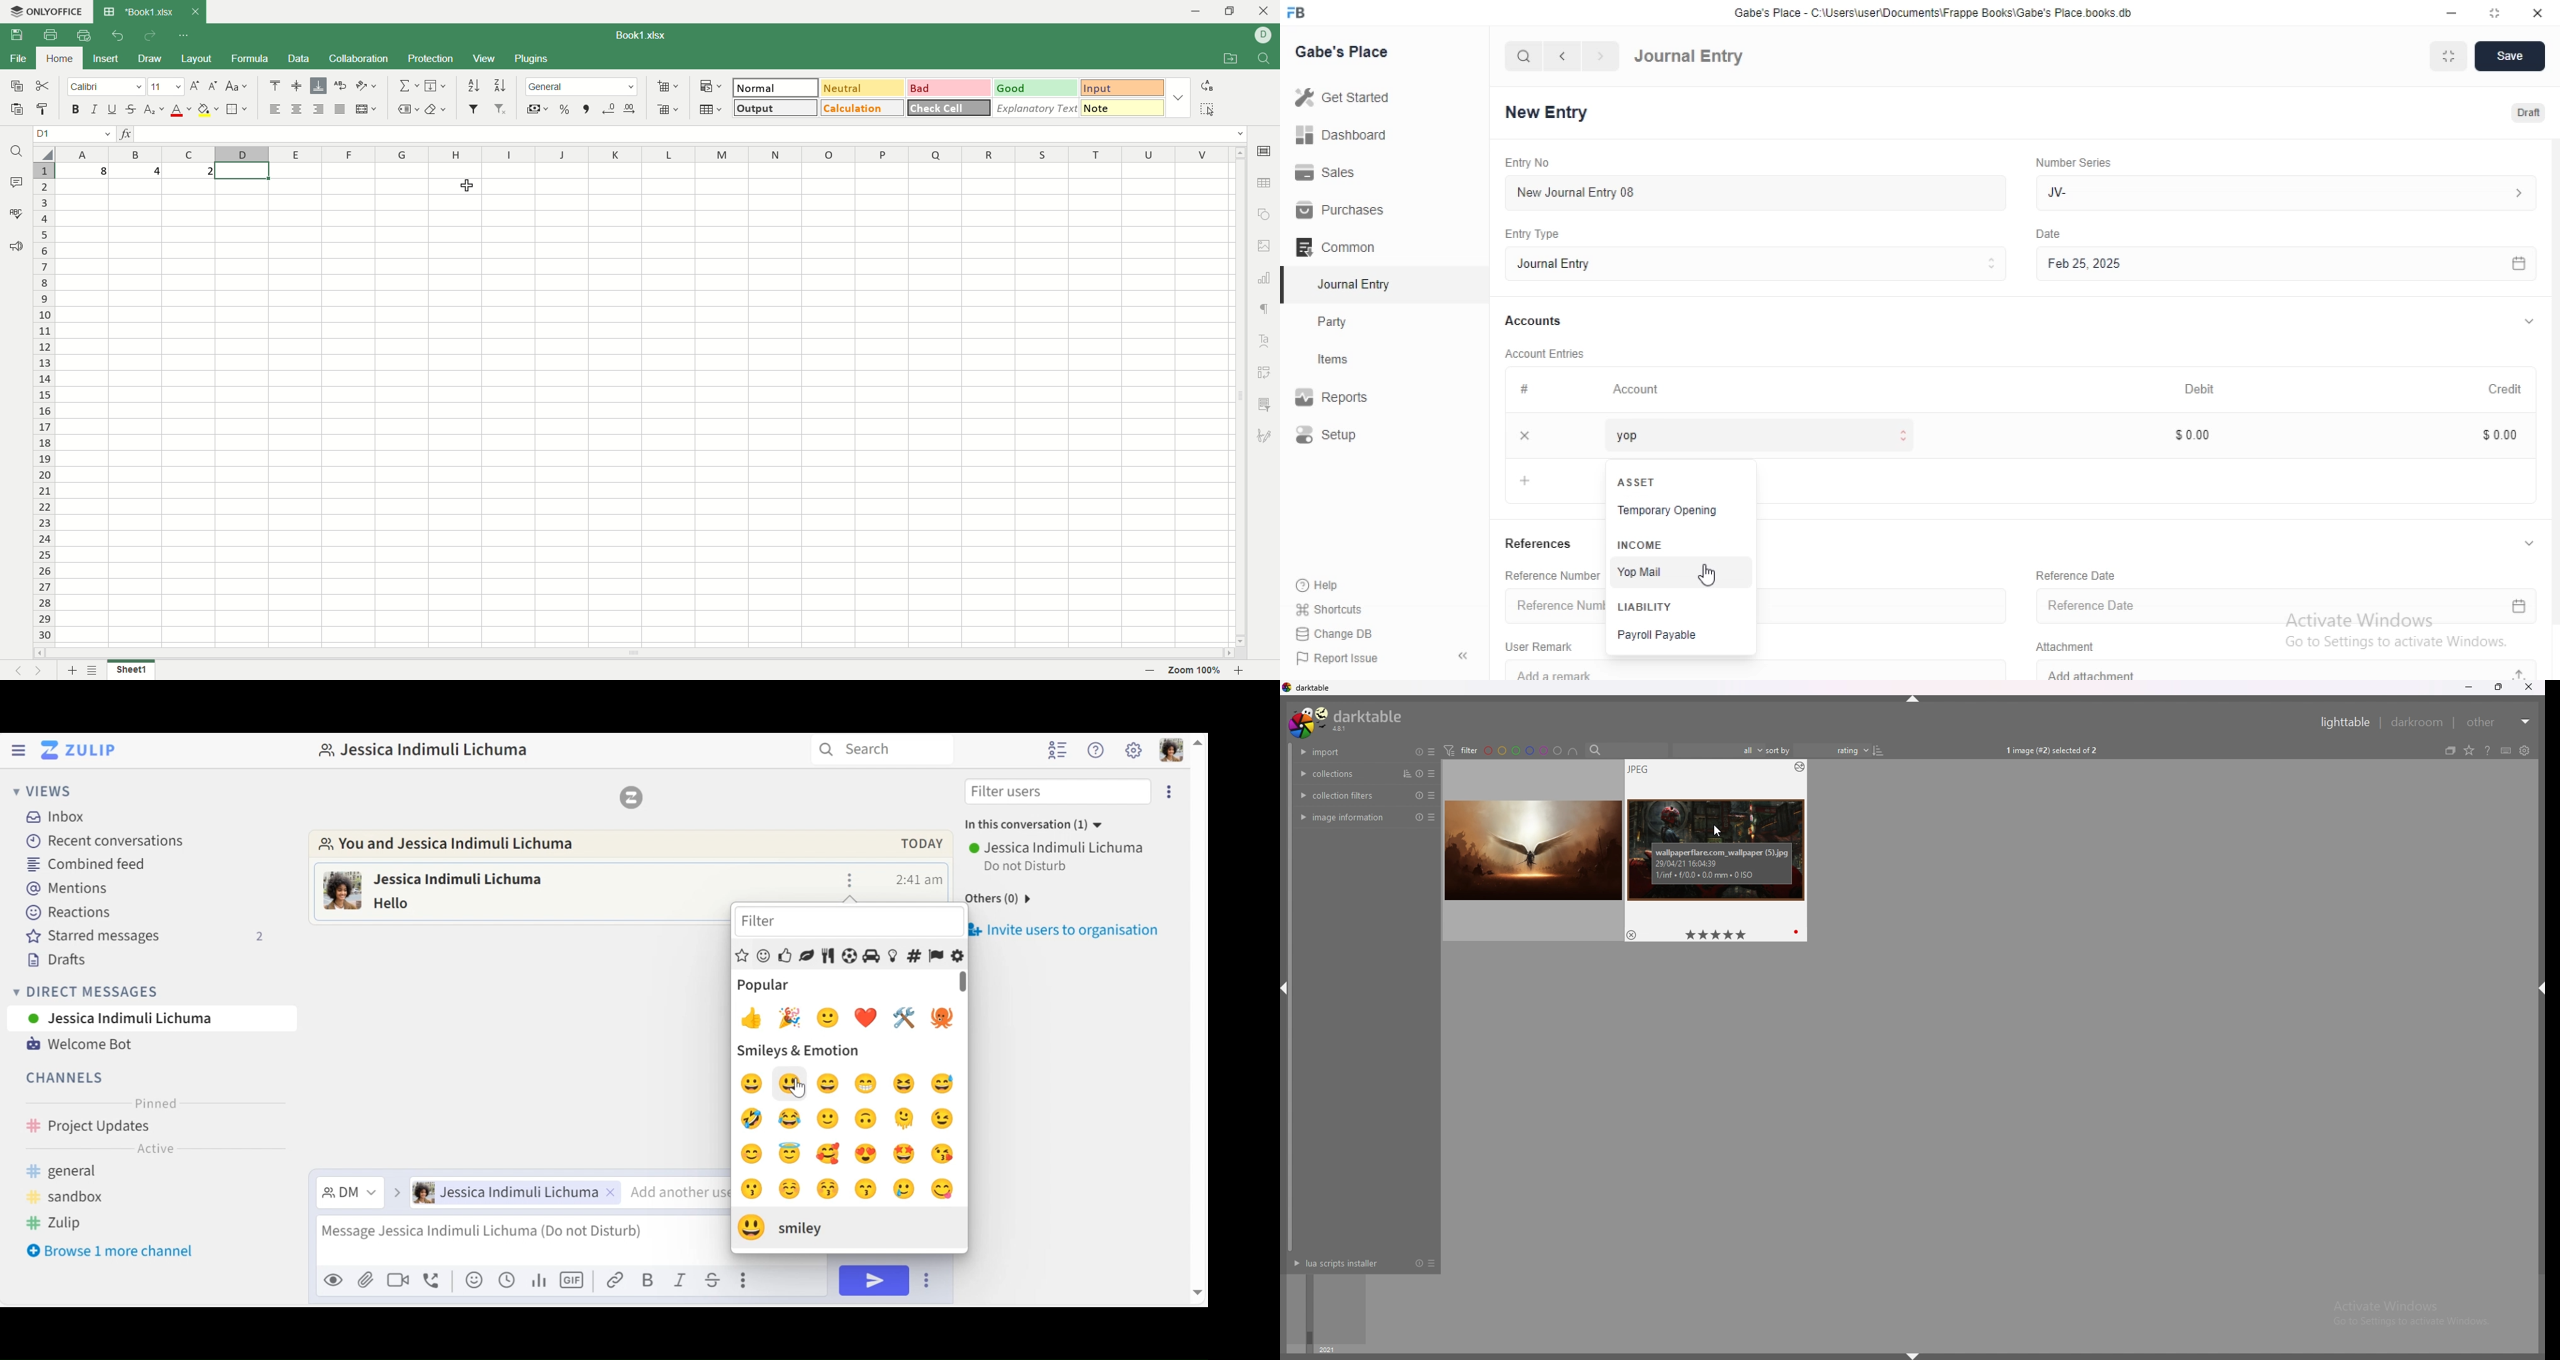  Describe the element at coordinates (1097, 749) in the screenshot. I see `Help Menu` at that location.